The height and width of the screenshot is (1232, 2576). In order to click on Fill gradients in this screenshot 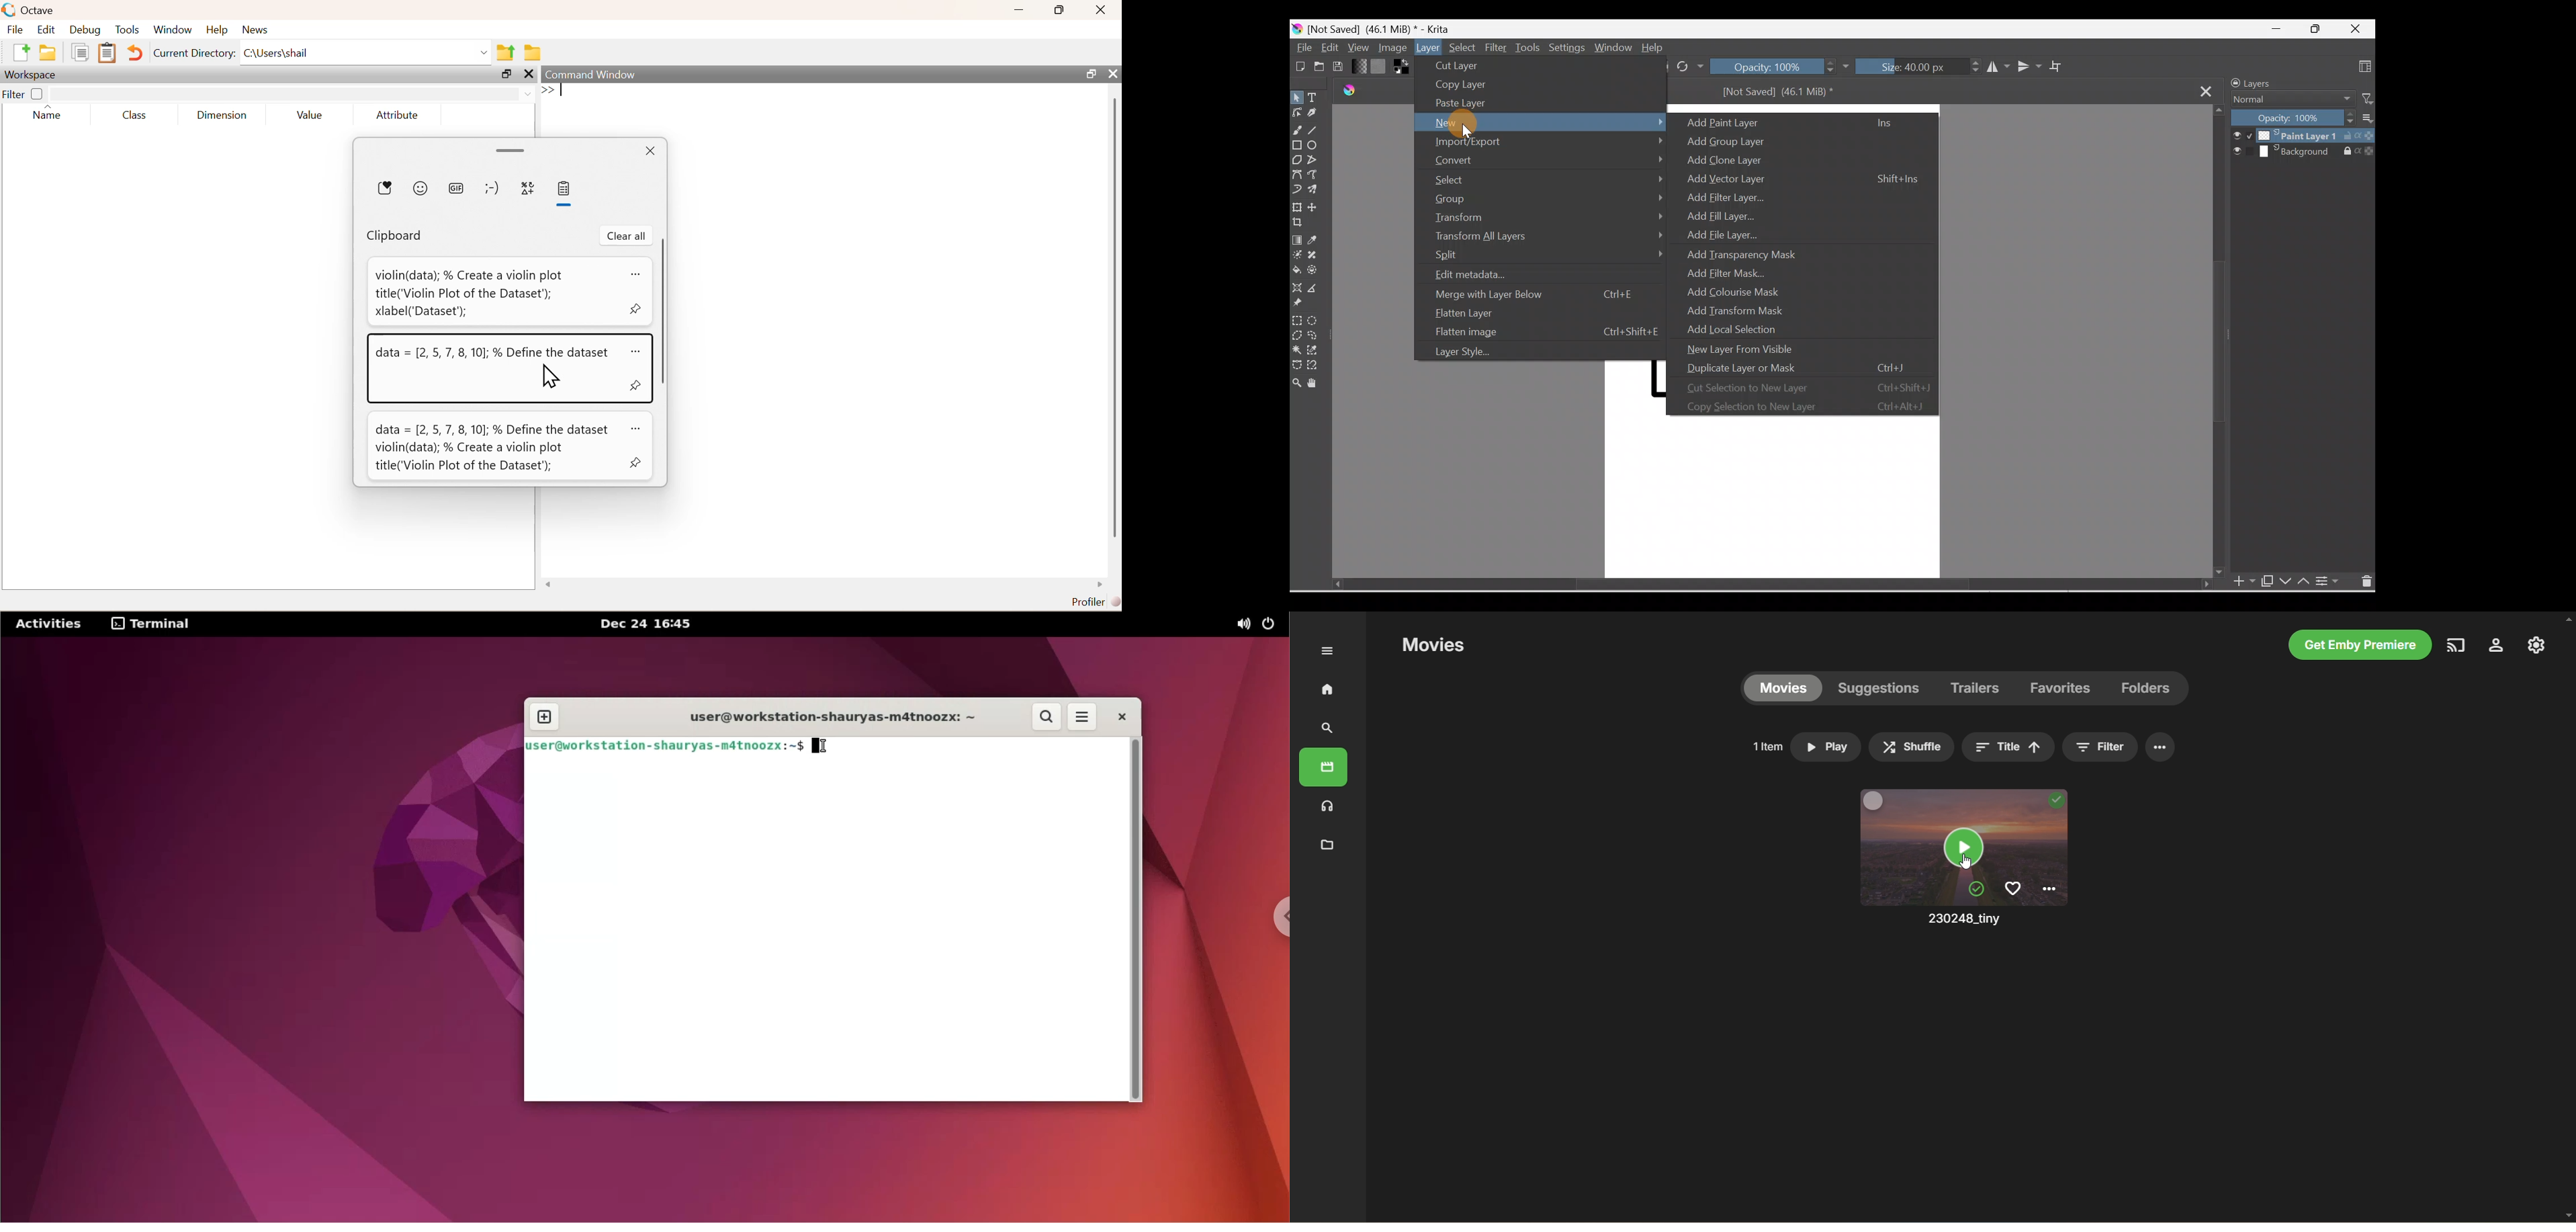, I will do `click(1360, 67)`.